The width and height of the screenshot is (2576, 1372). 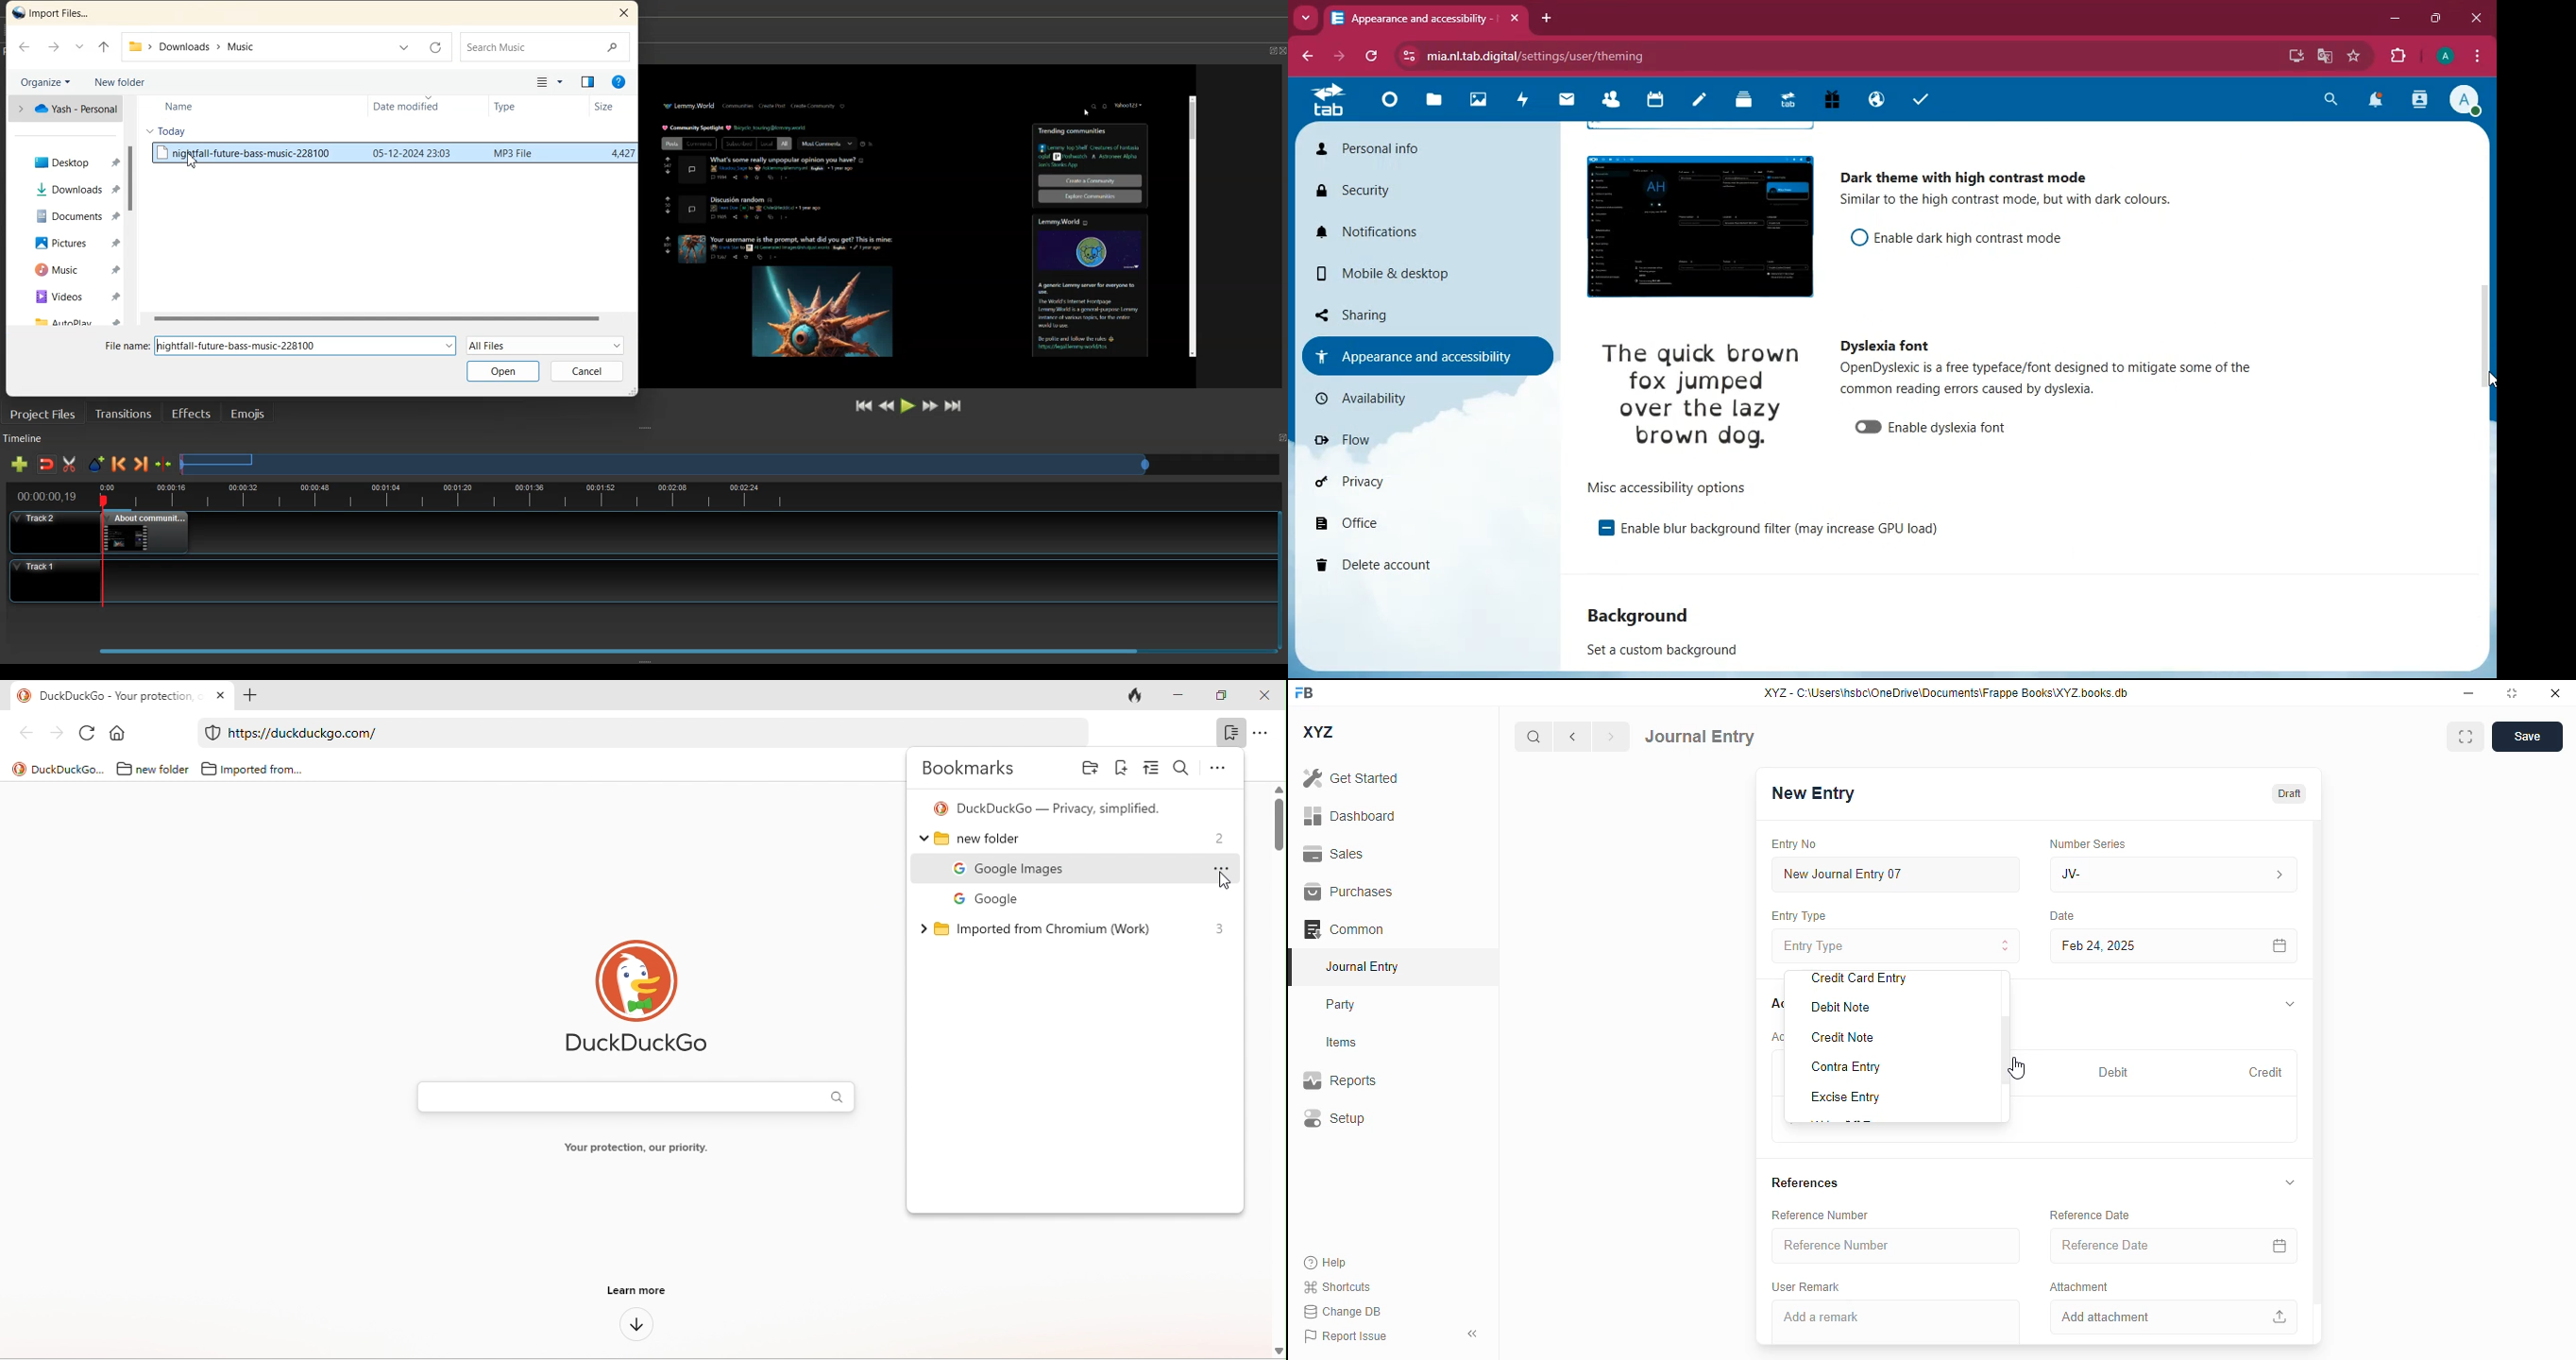 What do you see at coordinates (1846, 1067) in the screenshot?
I see `contra entry` at bounding box center [1846, 1067].